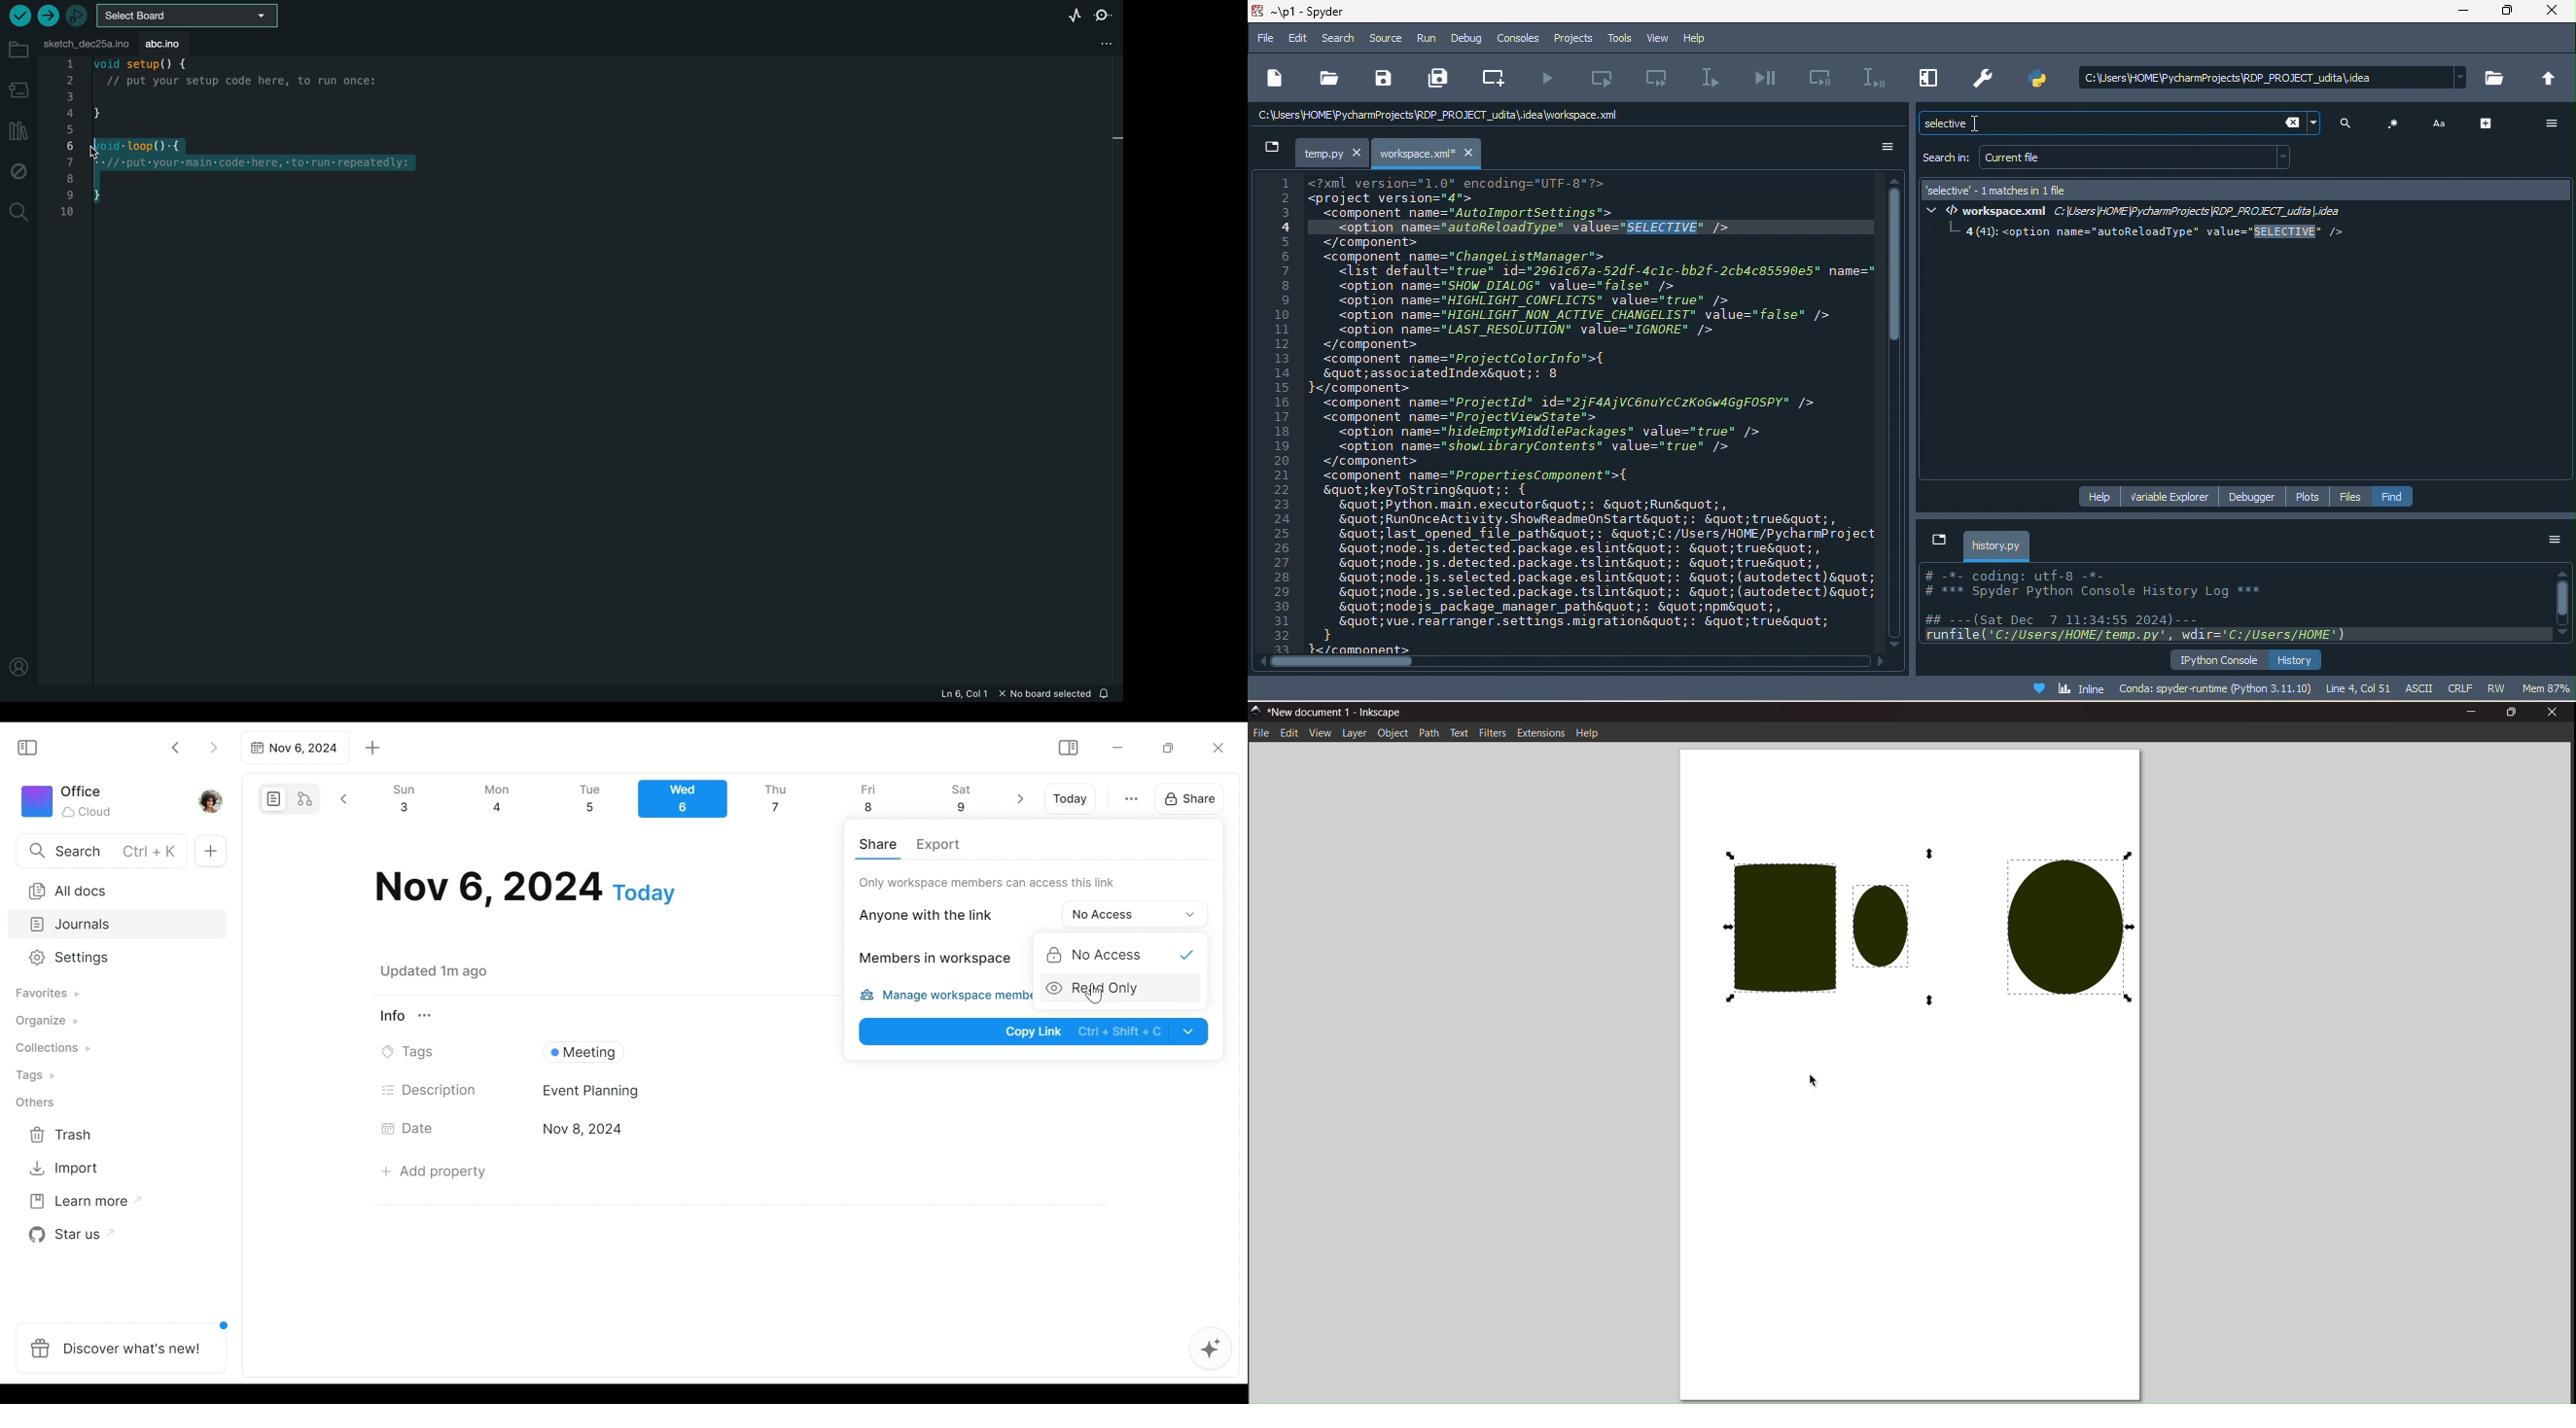 This screenshot has height=1428, width=2576. Describe the element at coordinates (1299, 38) in the screenshot. I see `edit` at that location.